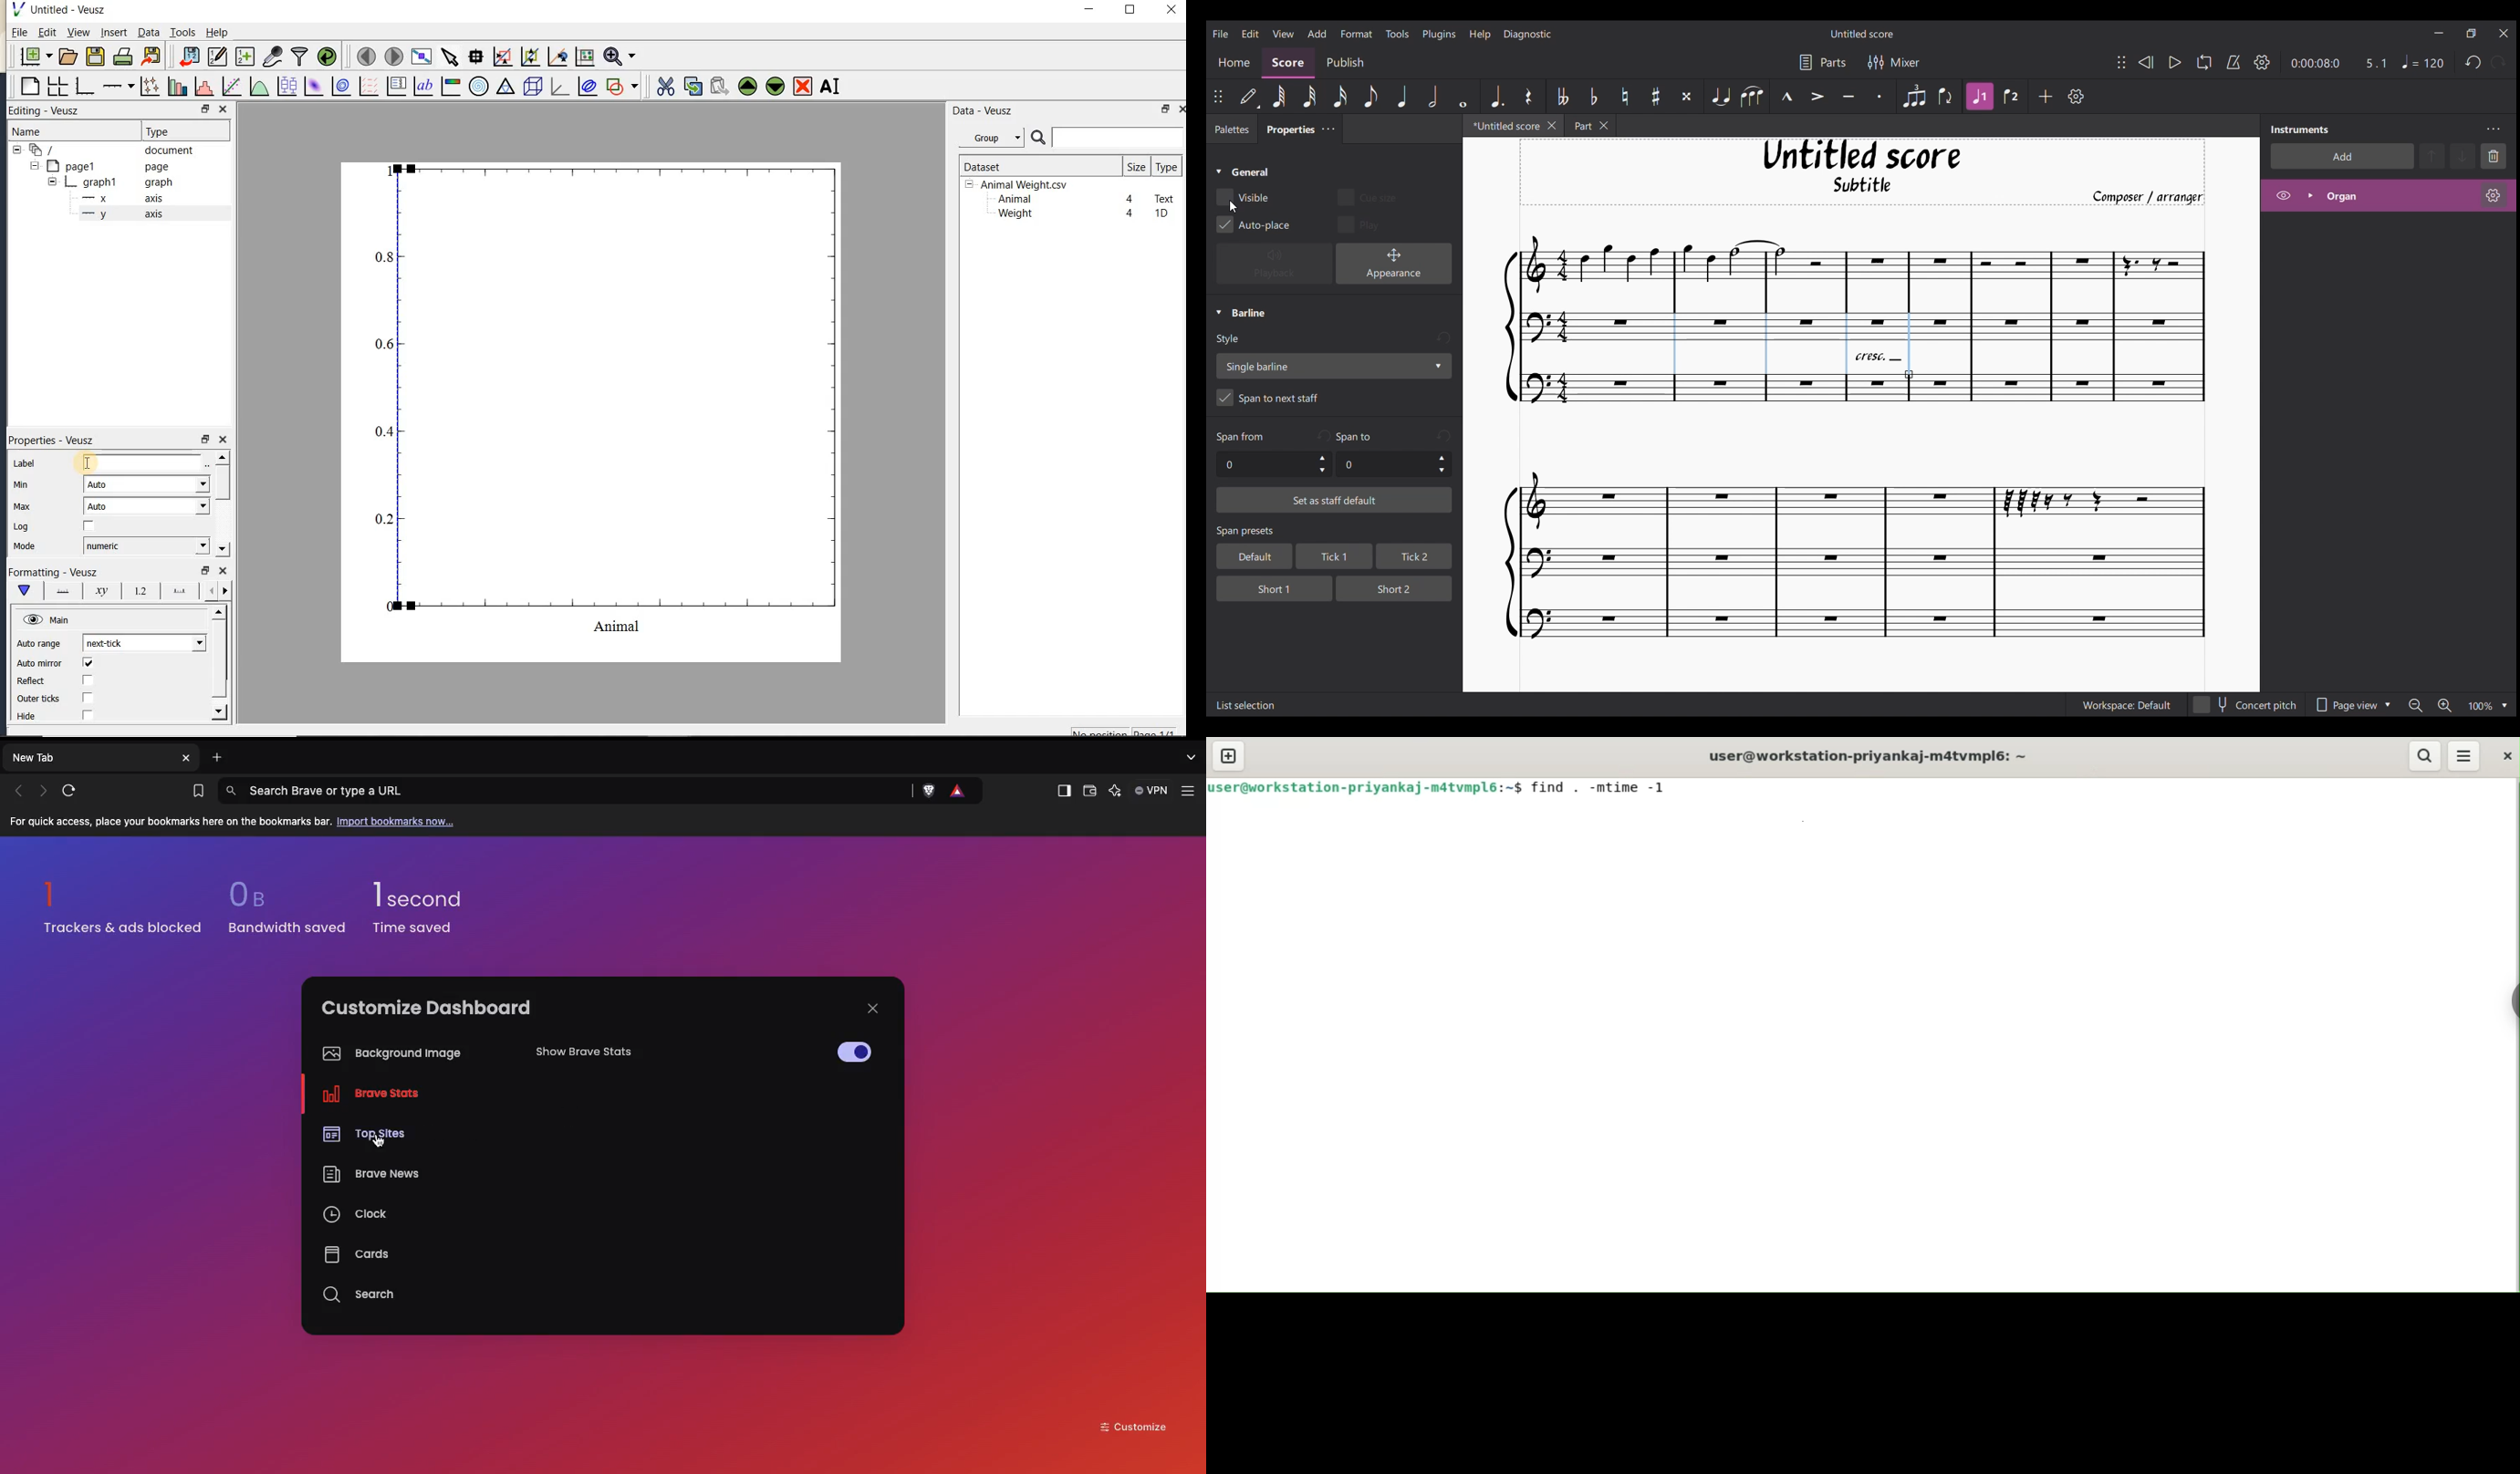 The width and height of the screenshot is (2520, 1484). What do you see at coordinates (1165, 197) in the screenshot?
I see `Text` at bounding box center [1165, 197].